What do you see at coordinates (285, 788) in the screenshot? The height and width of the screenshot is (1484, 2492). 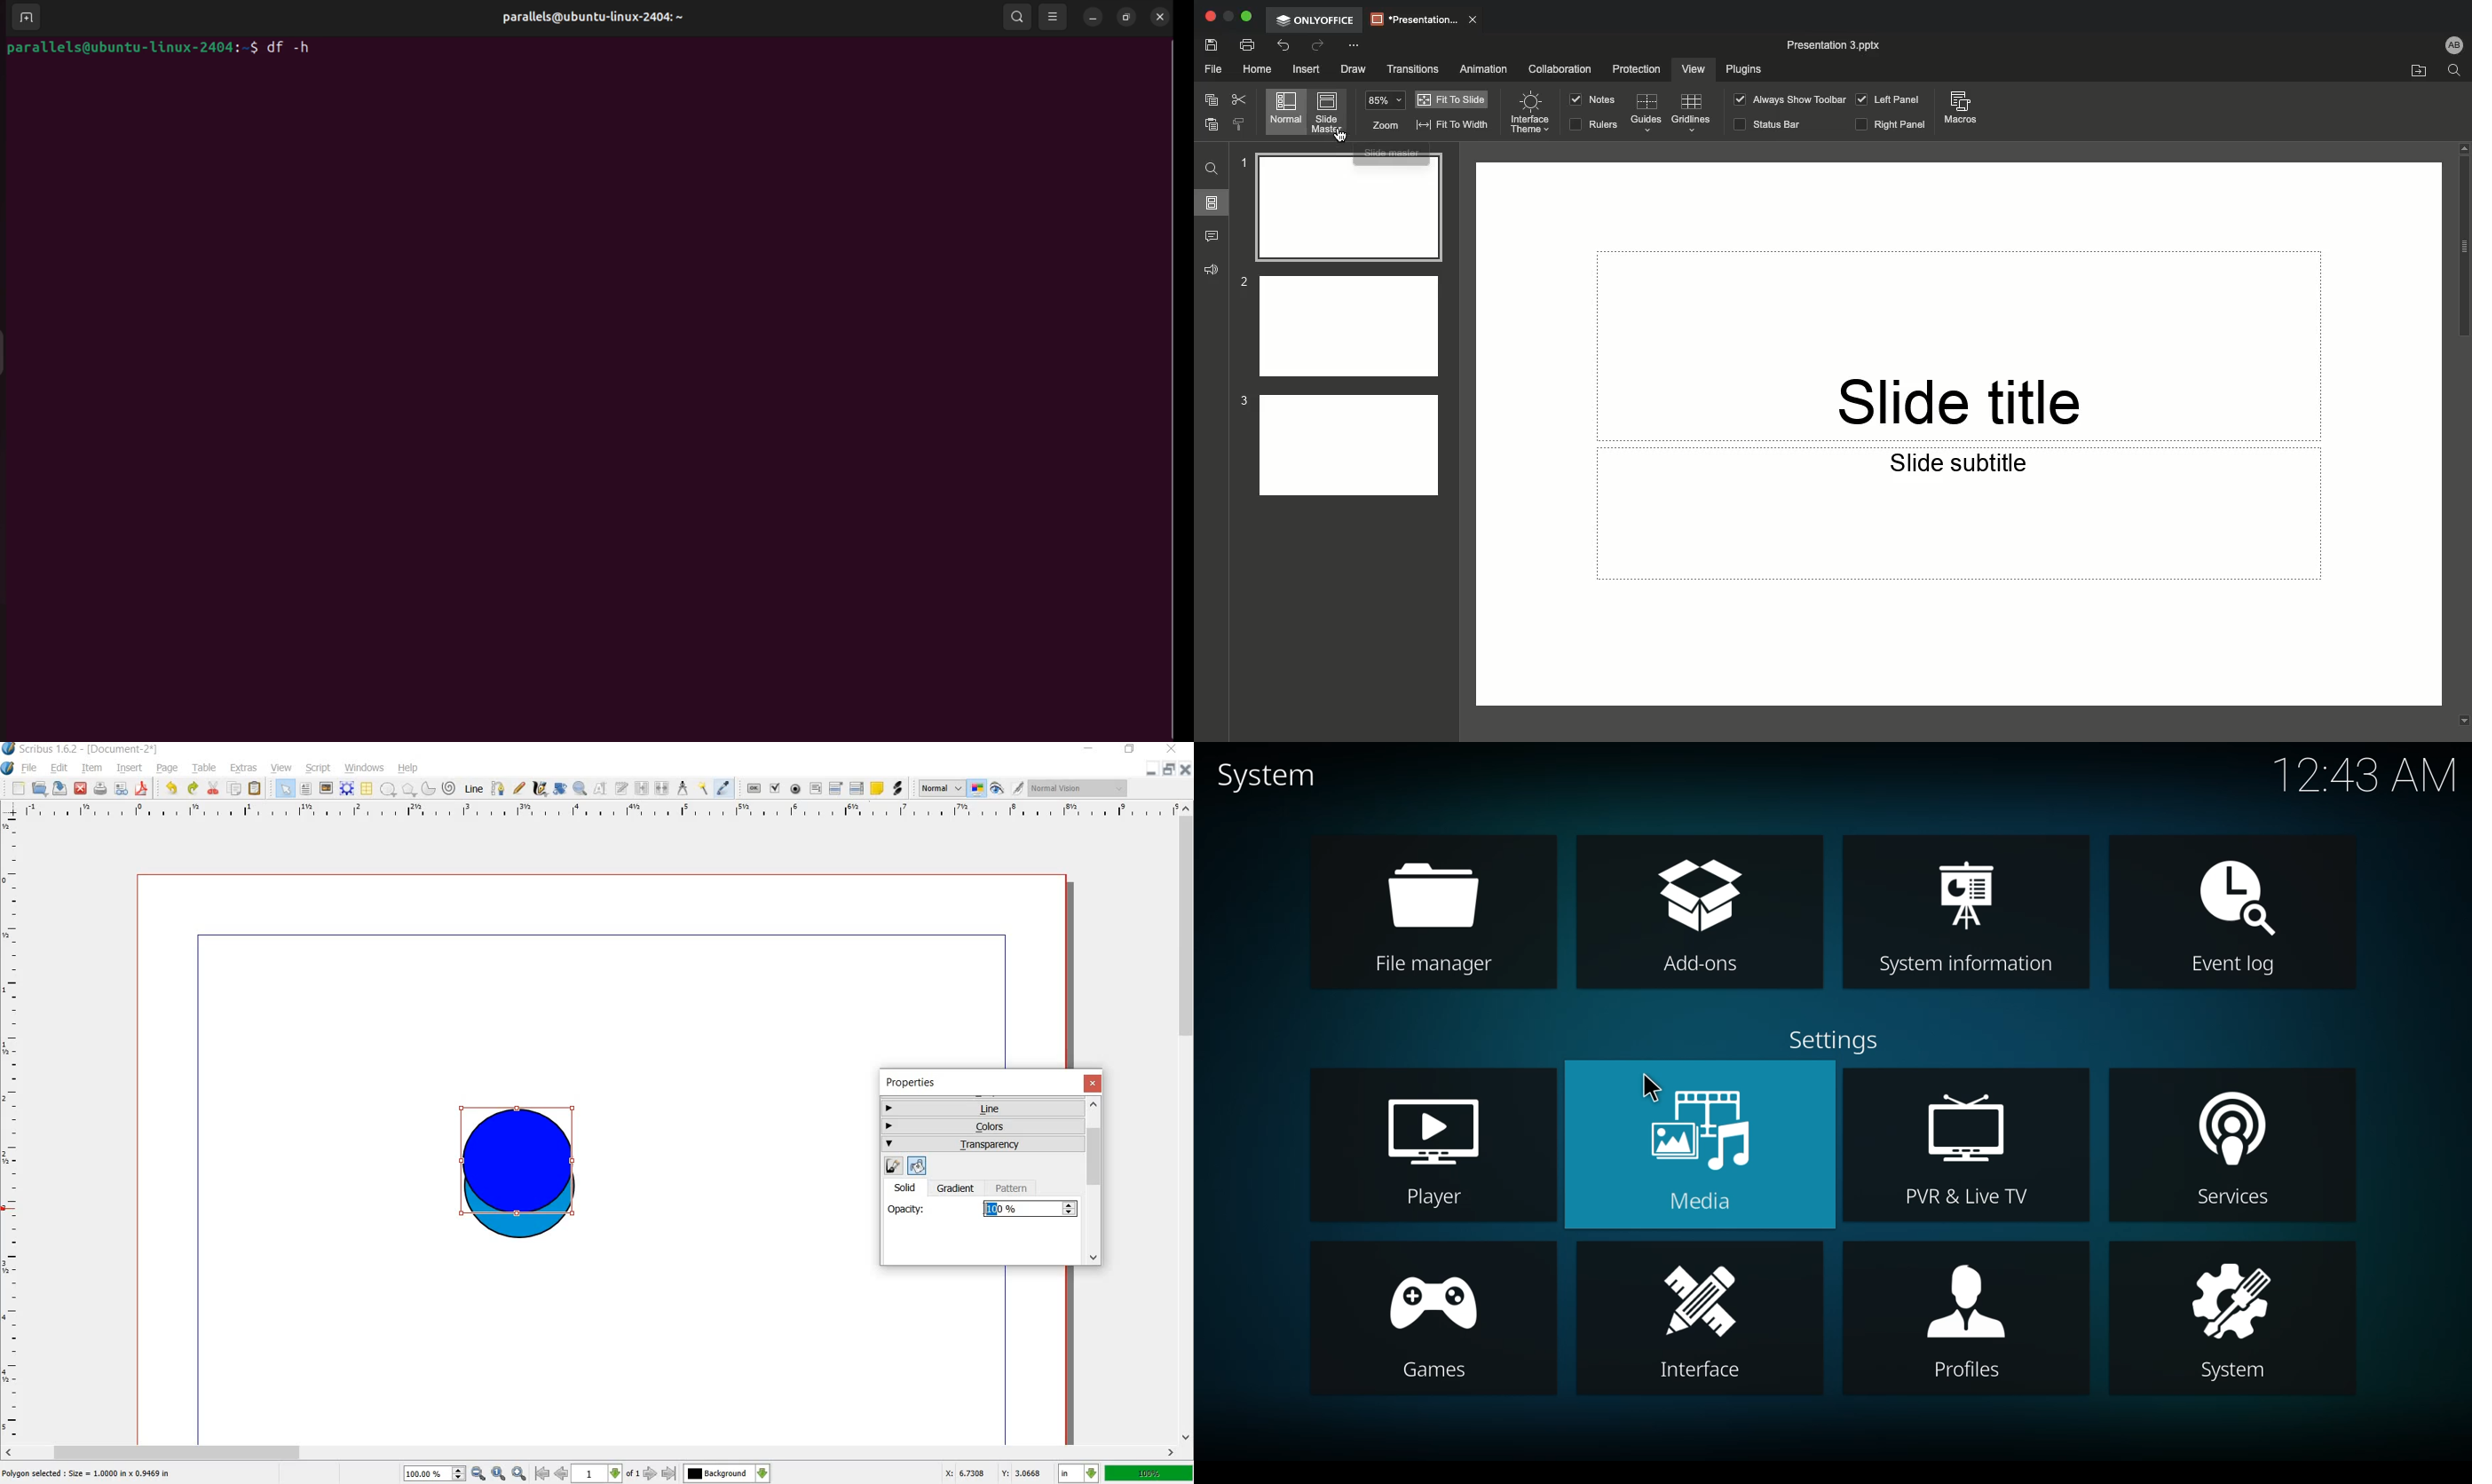 I see `select item` at bounding box center [285, 788].